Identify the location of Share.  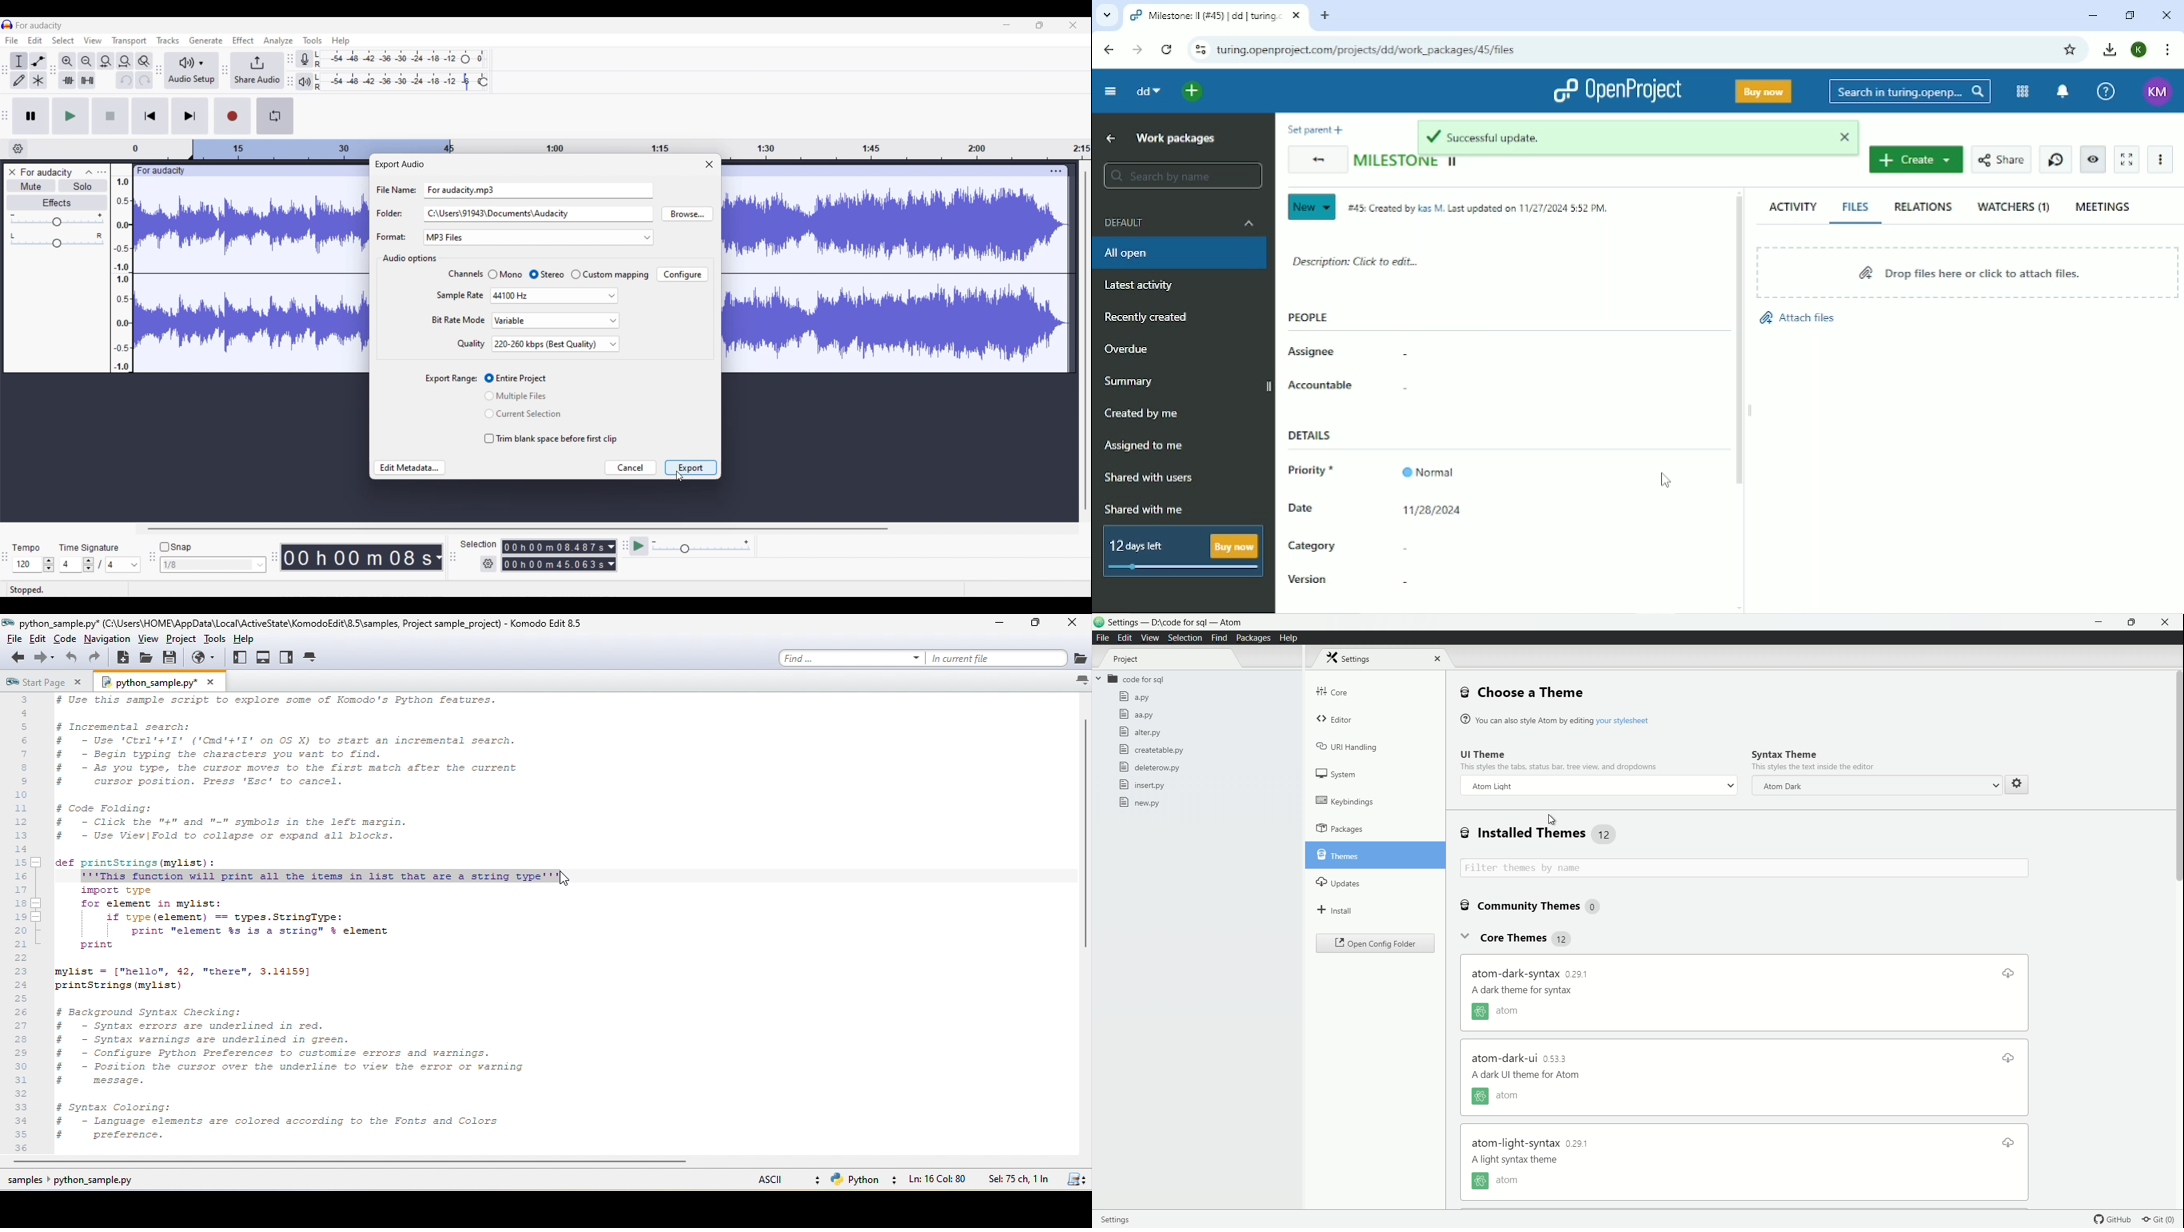
(2000, 160).